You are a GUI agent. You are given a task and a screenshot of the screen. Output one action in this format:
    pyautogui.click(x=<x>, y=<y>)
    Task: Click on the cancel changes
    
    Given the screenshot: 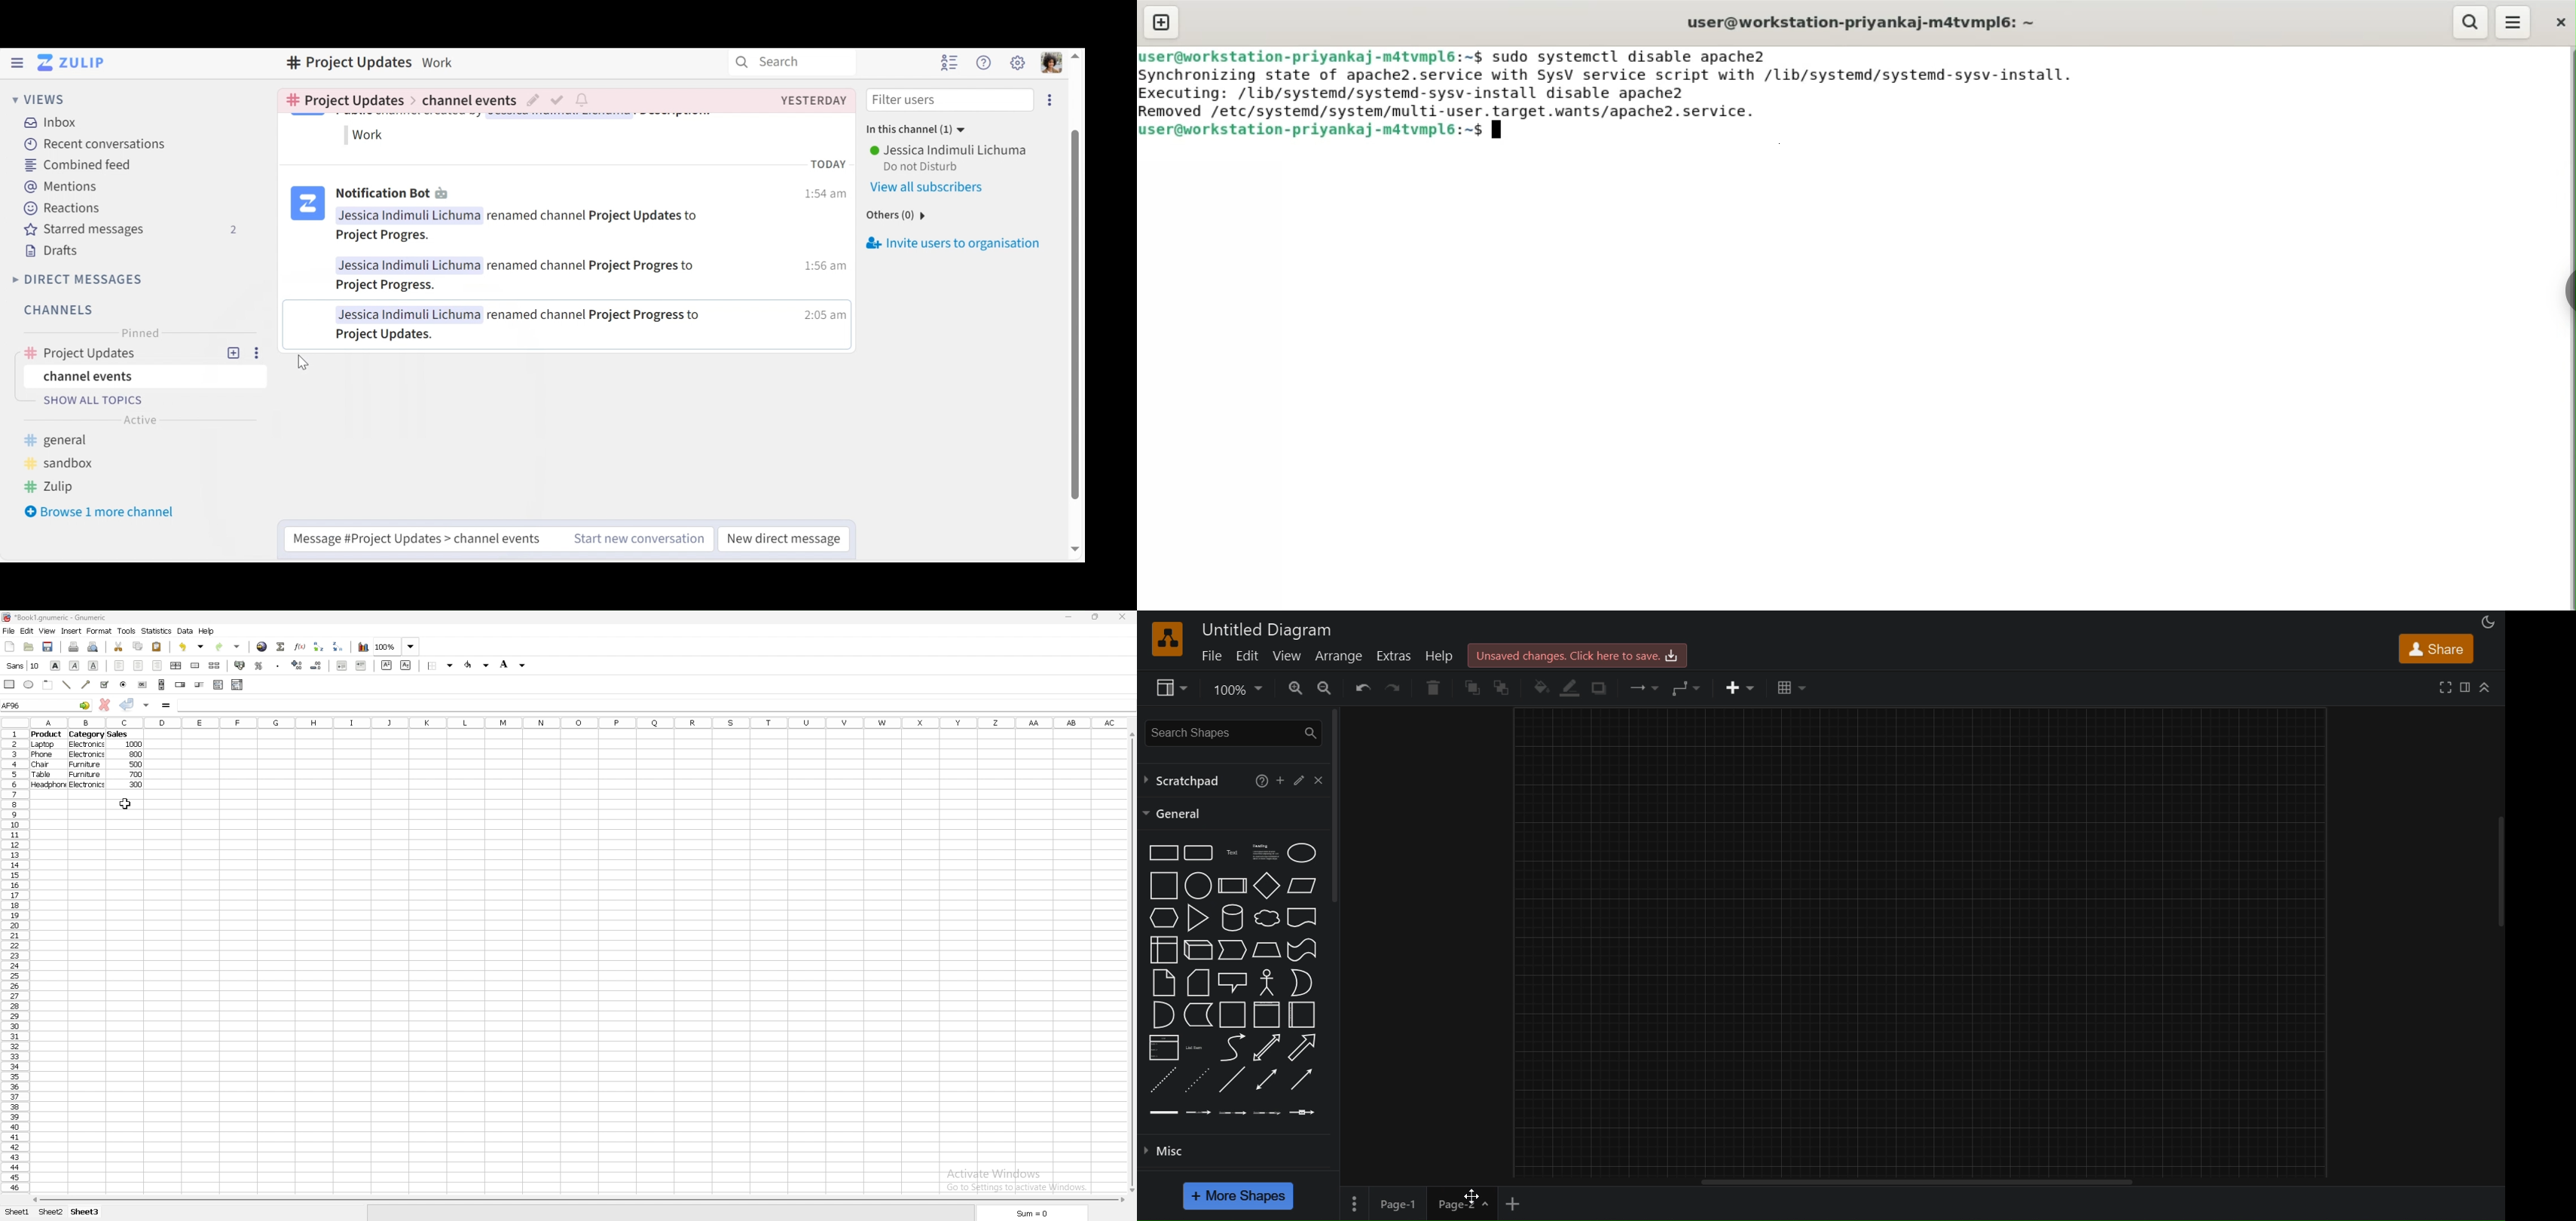 What is the action you would take?
    pyautogui.click(x=104, y=704)
    